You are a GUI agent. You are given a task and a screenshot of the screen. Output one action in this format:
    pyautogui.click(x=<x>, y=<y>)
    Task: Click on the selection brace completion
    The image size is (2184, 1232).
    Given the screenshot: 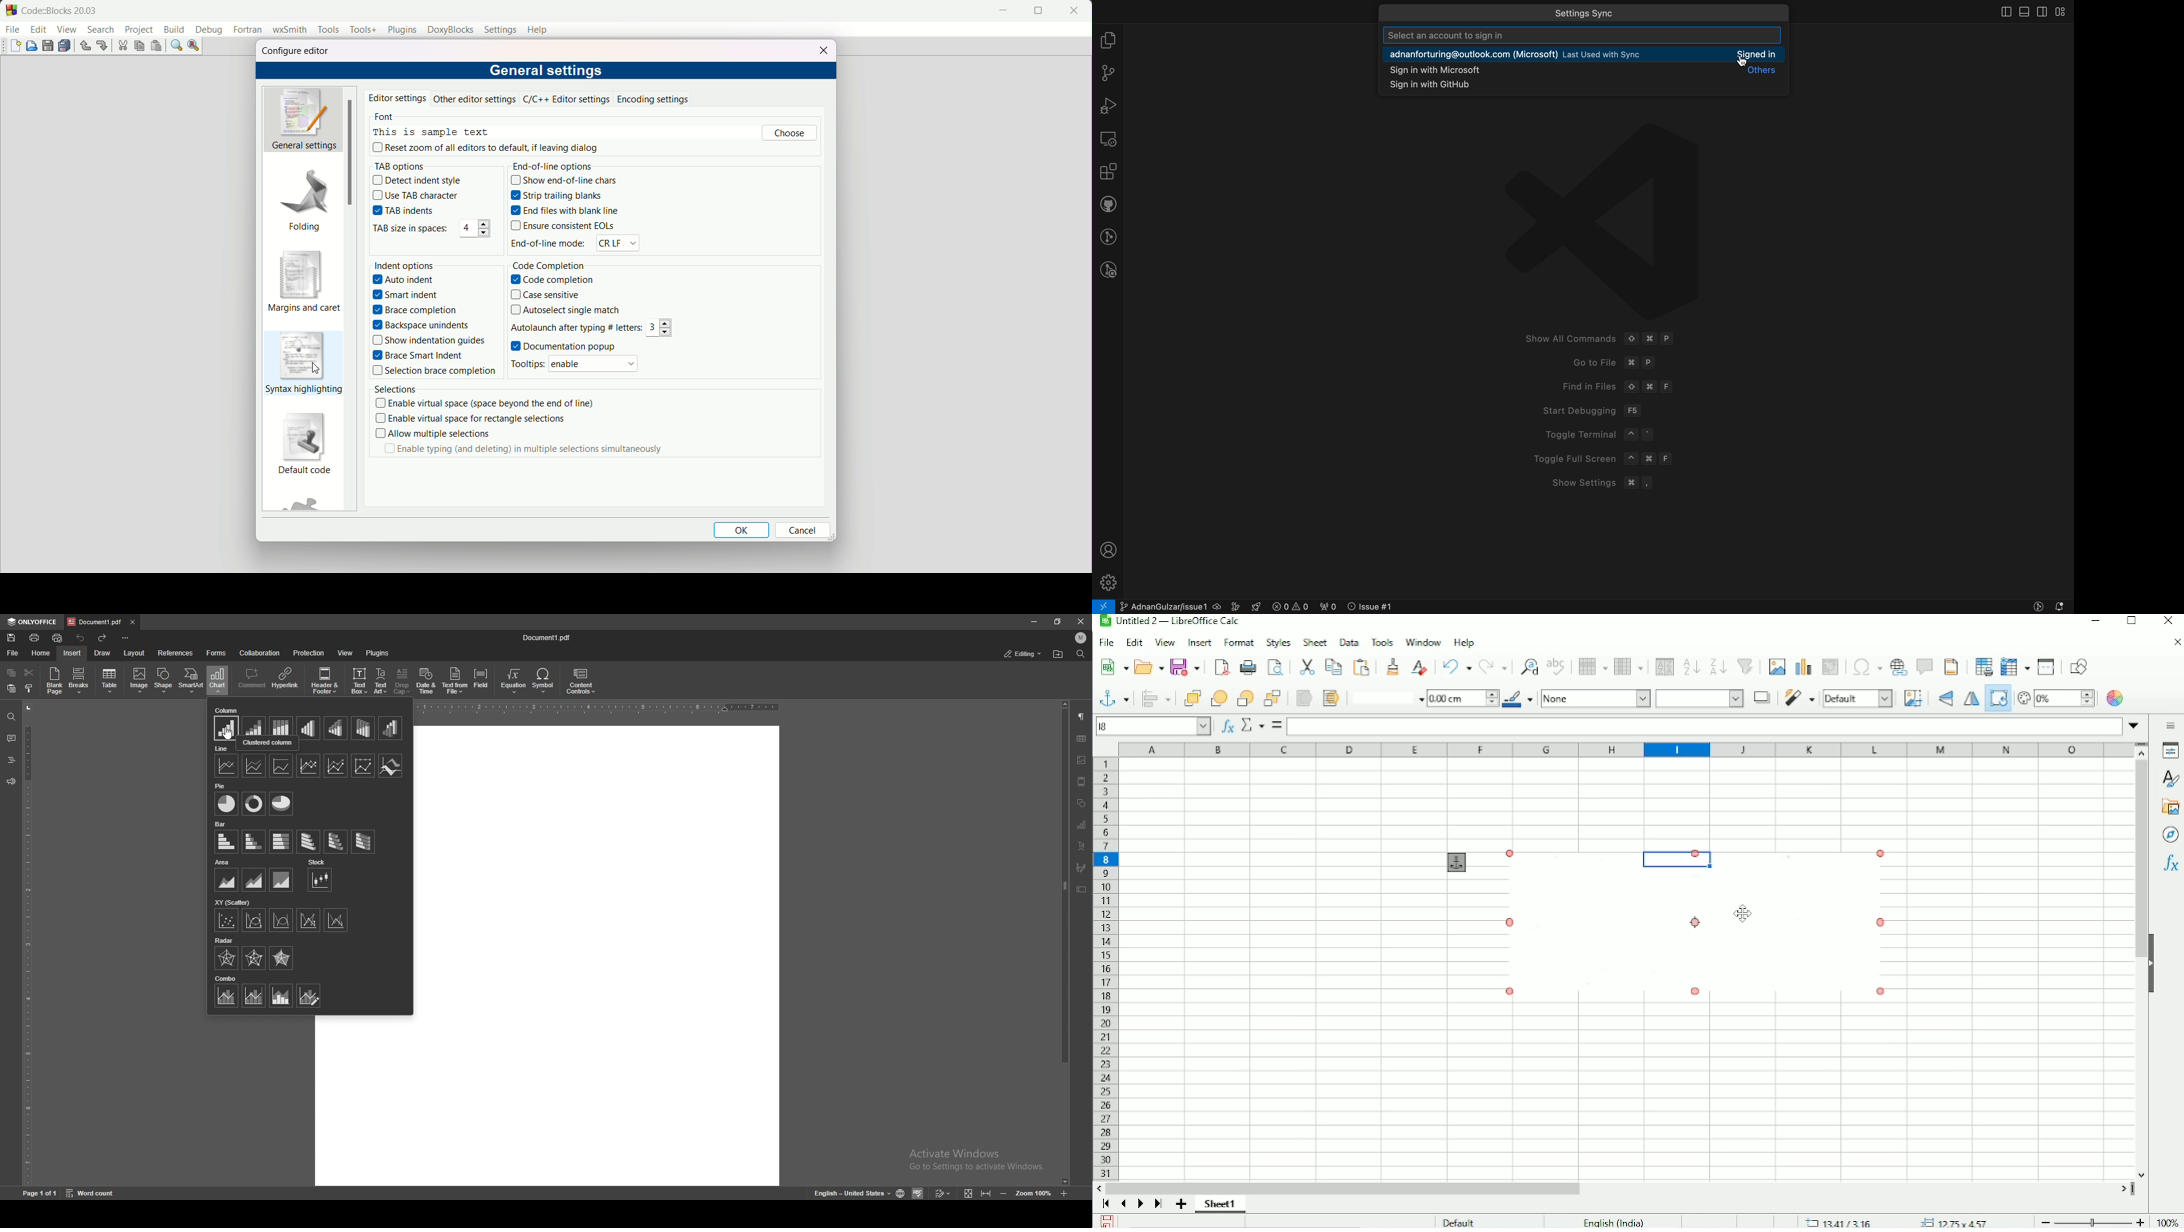 What is the action you would take?
    pyautogui.click(x=435, y=371)
    